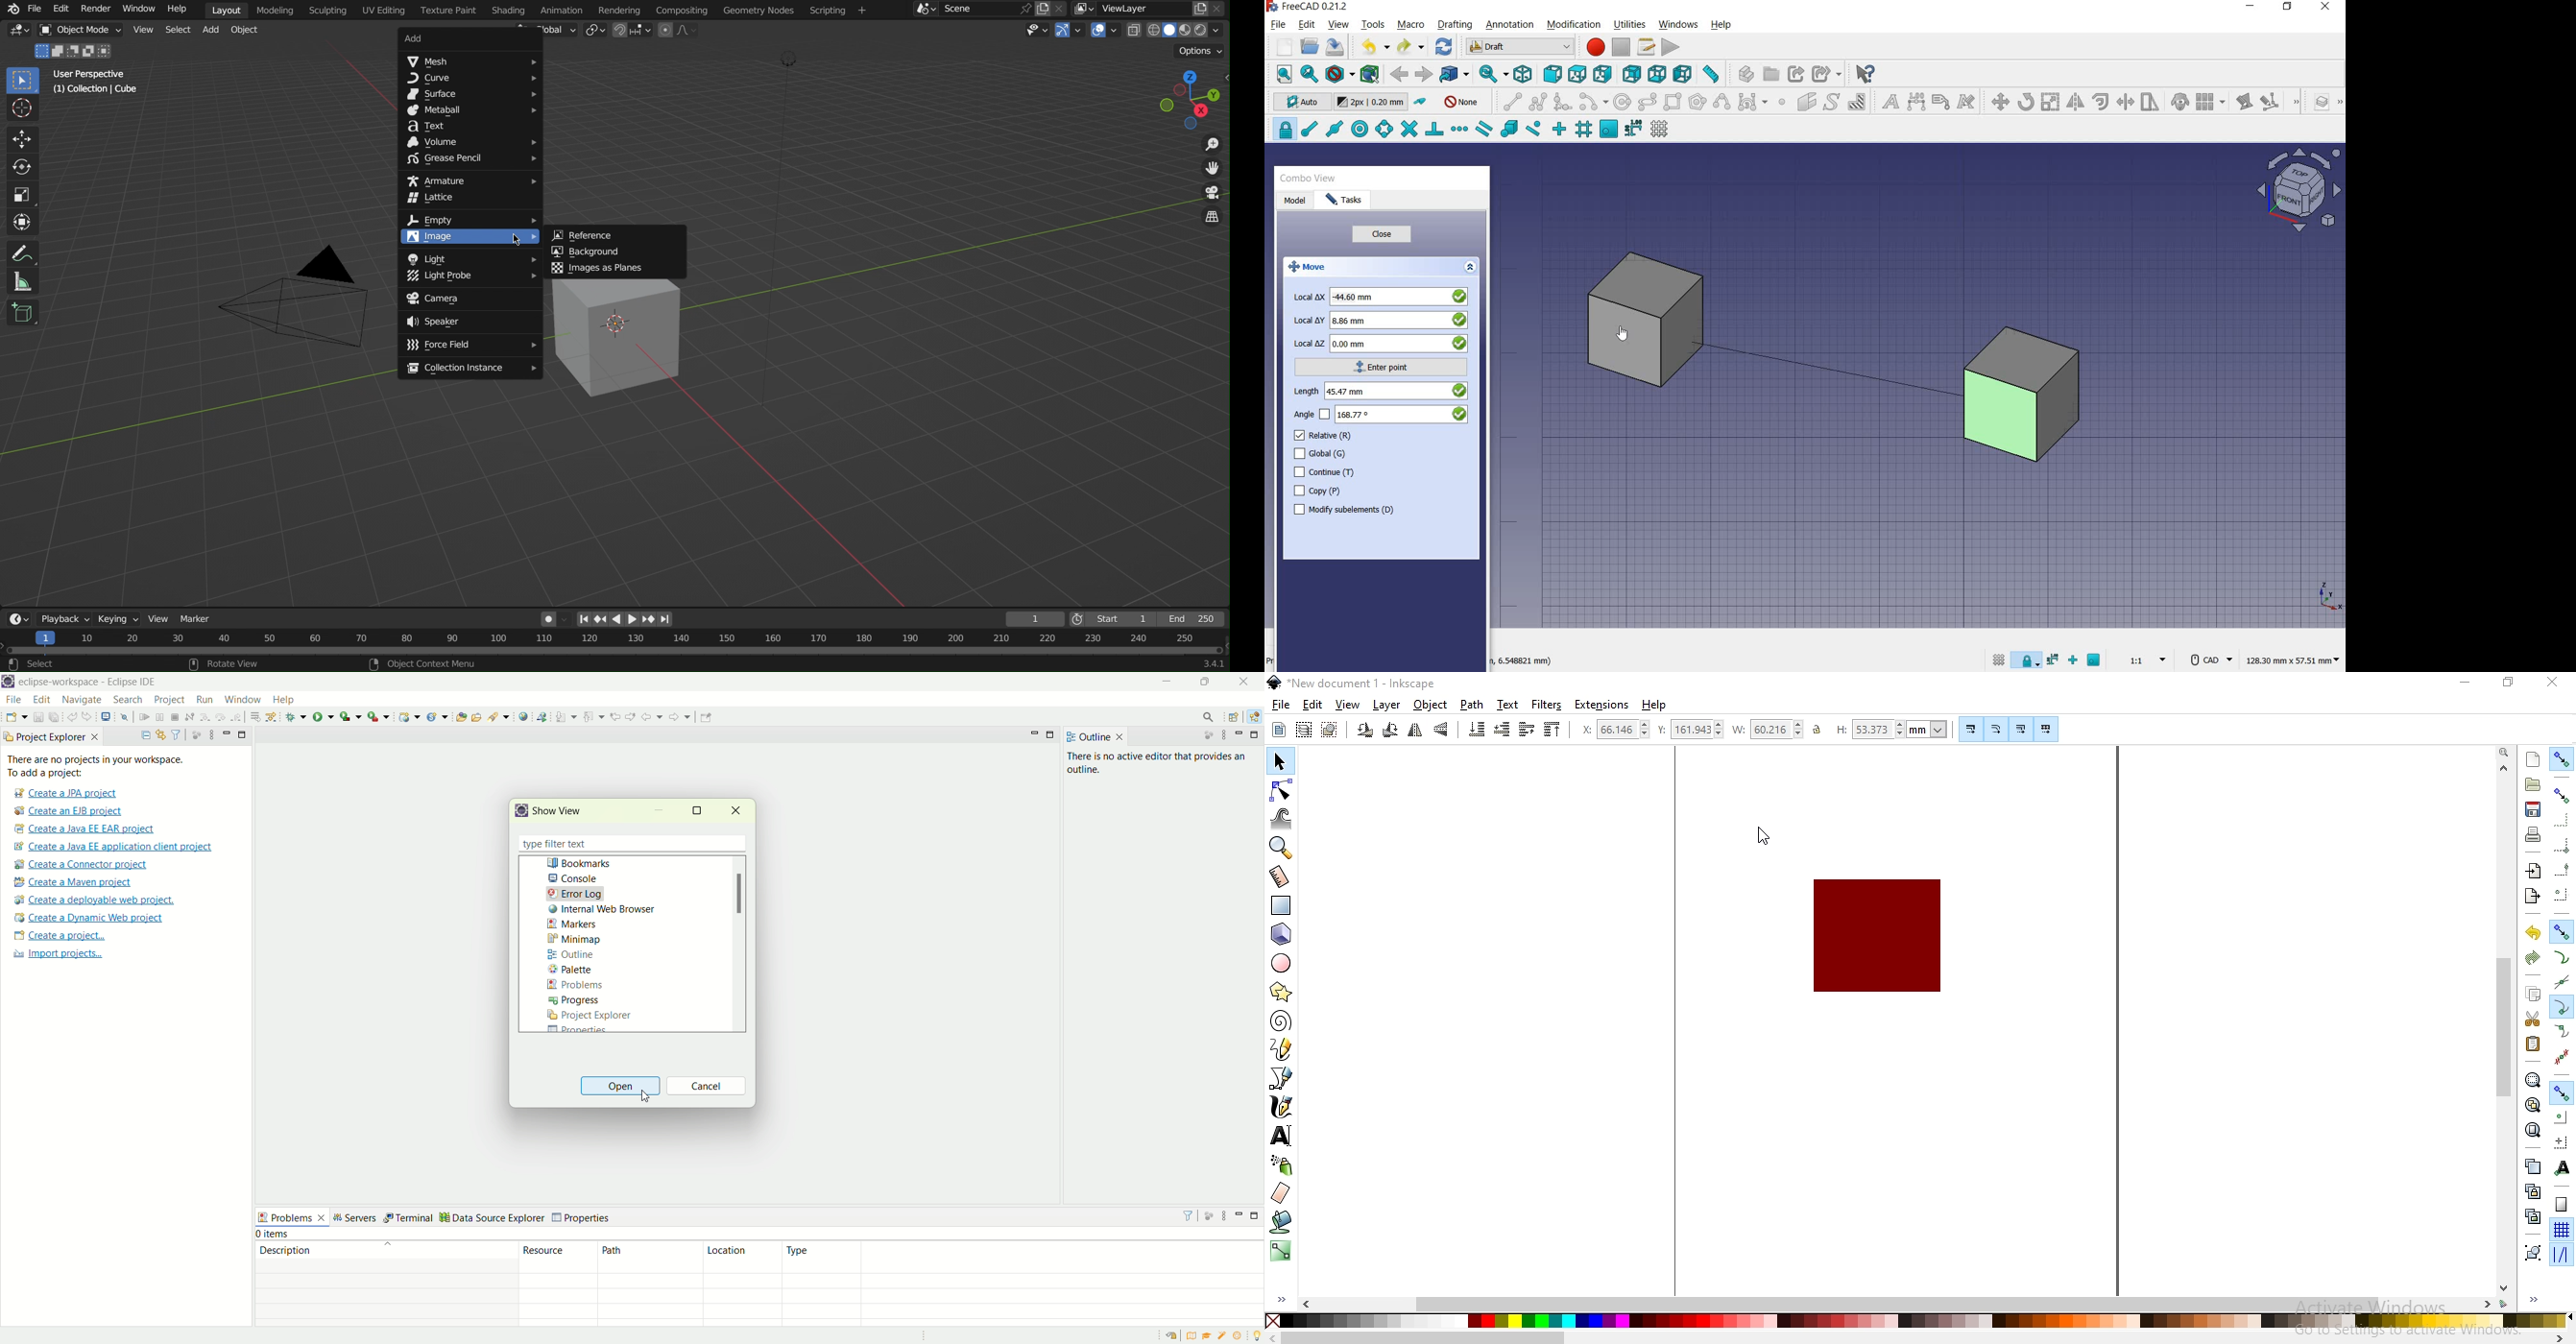  Describe the element at coordinates (2467, 684) in the screenshot. I see `minimize` at that location.